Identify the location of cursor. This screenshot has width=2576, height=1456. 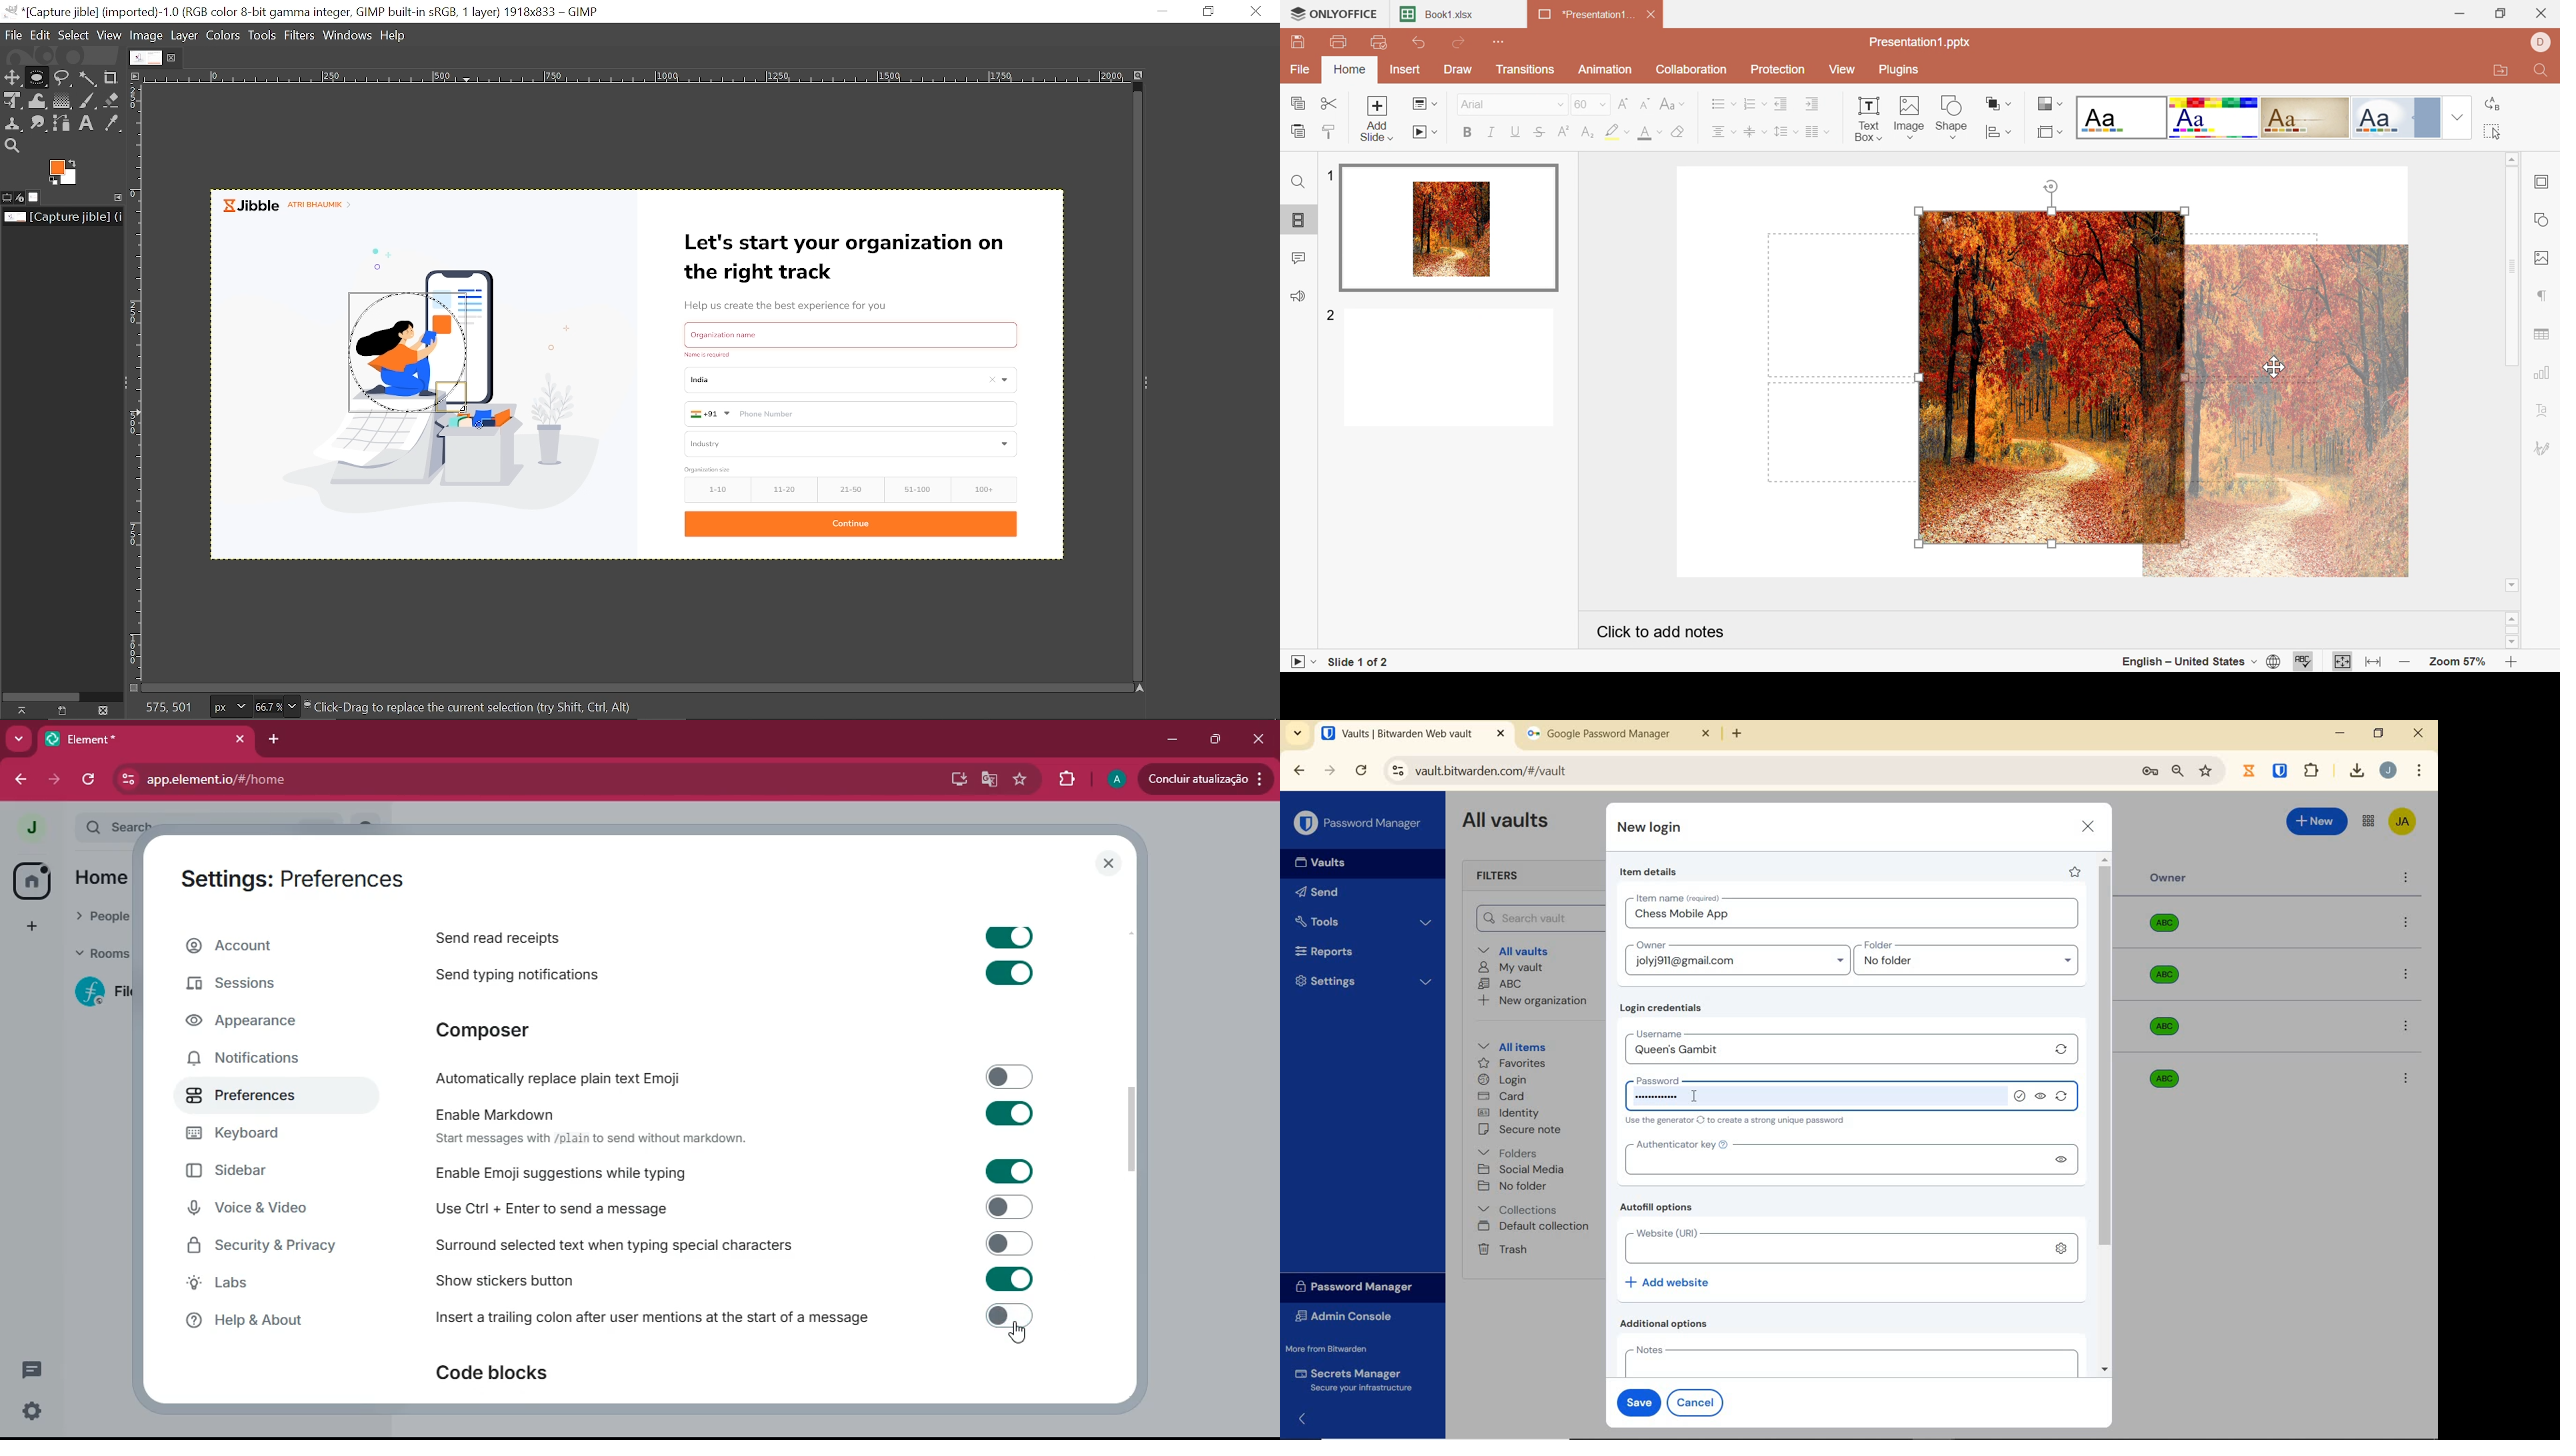
(1692, 1096).